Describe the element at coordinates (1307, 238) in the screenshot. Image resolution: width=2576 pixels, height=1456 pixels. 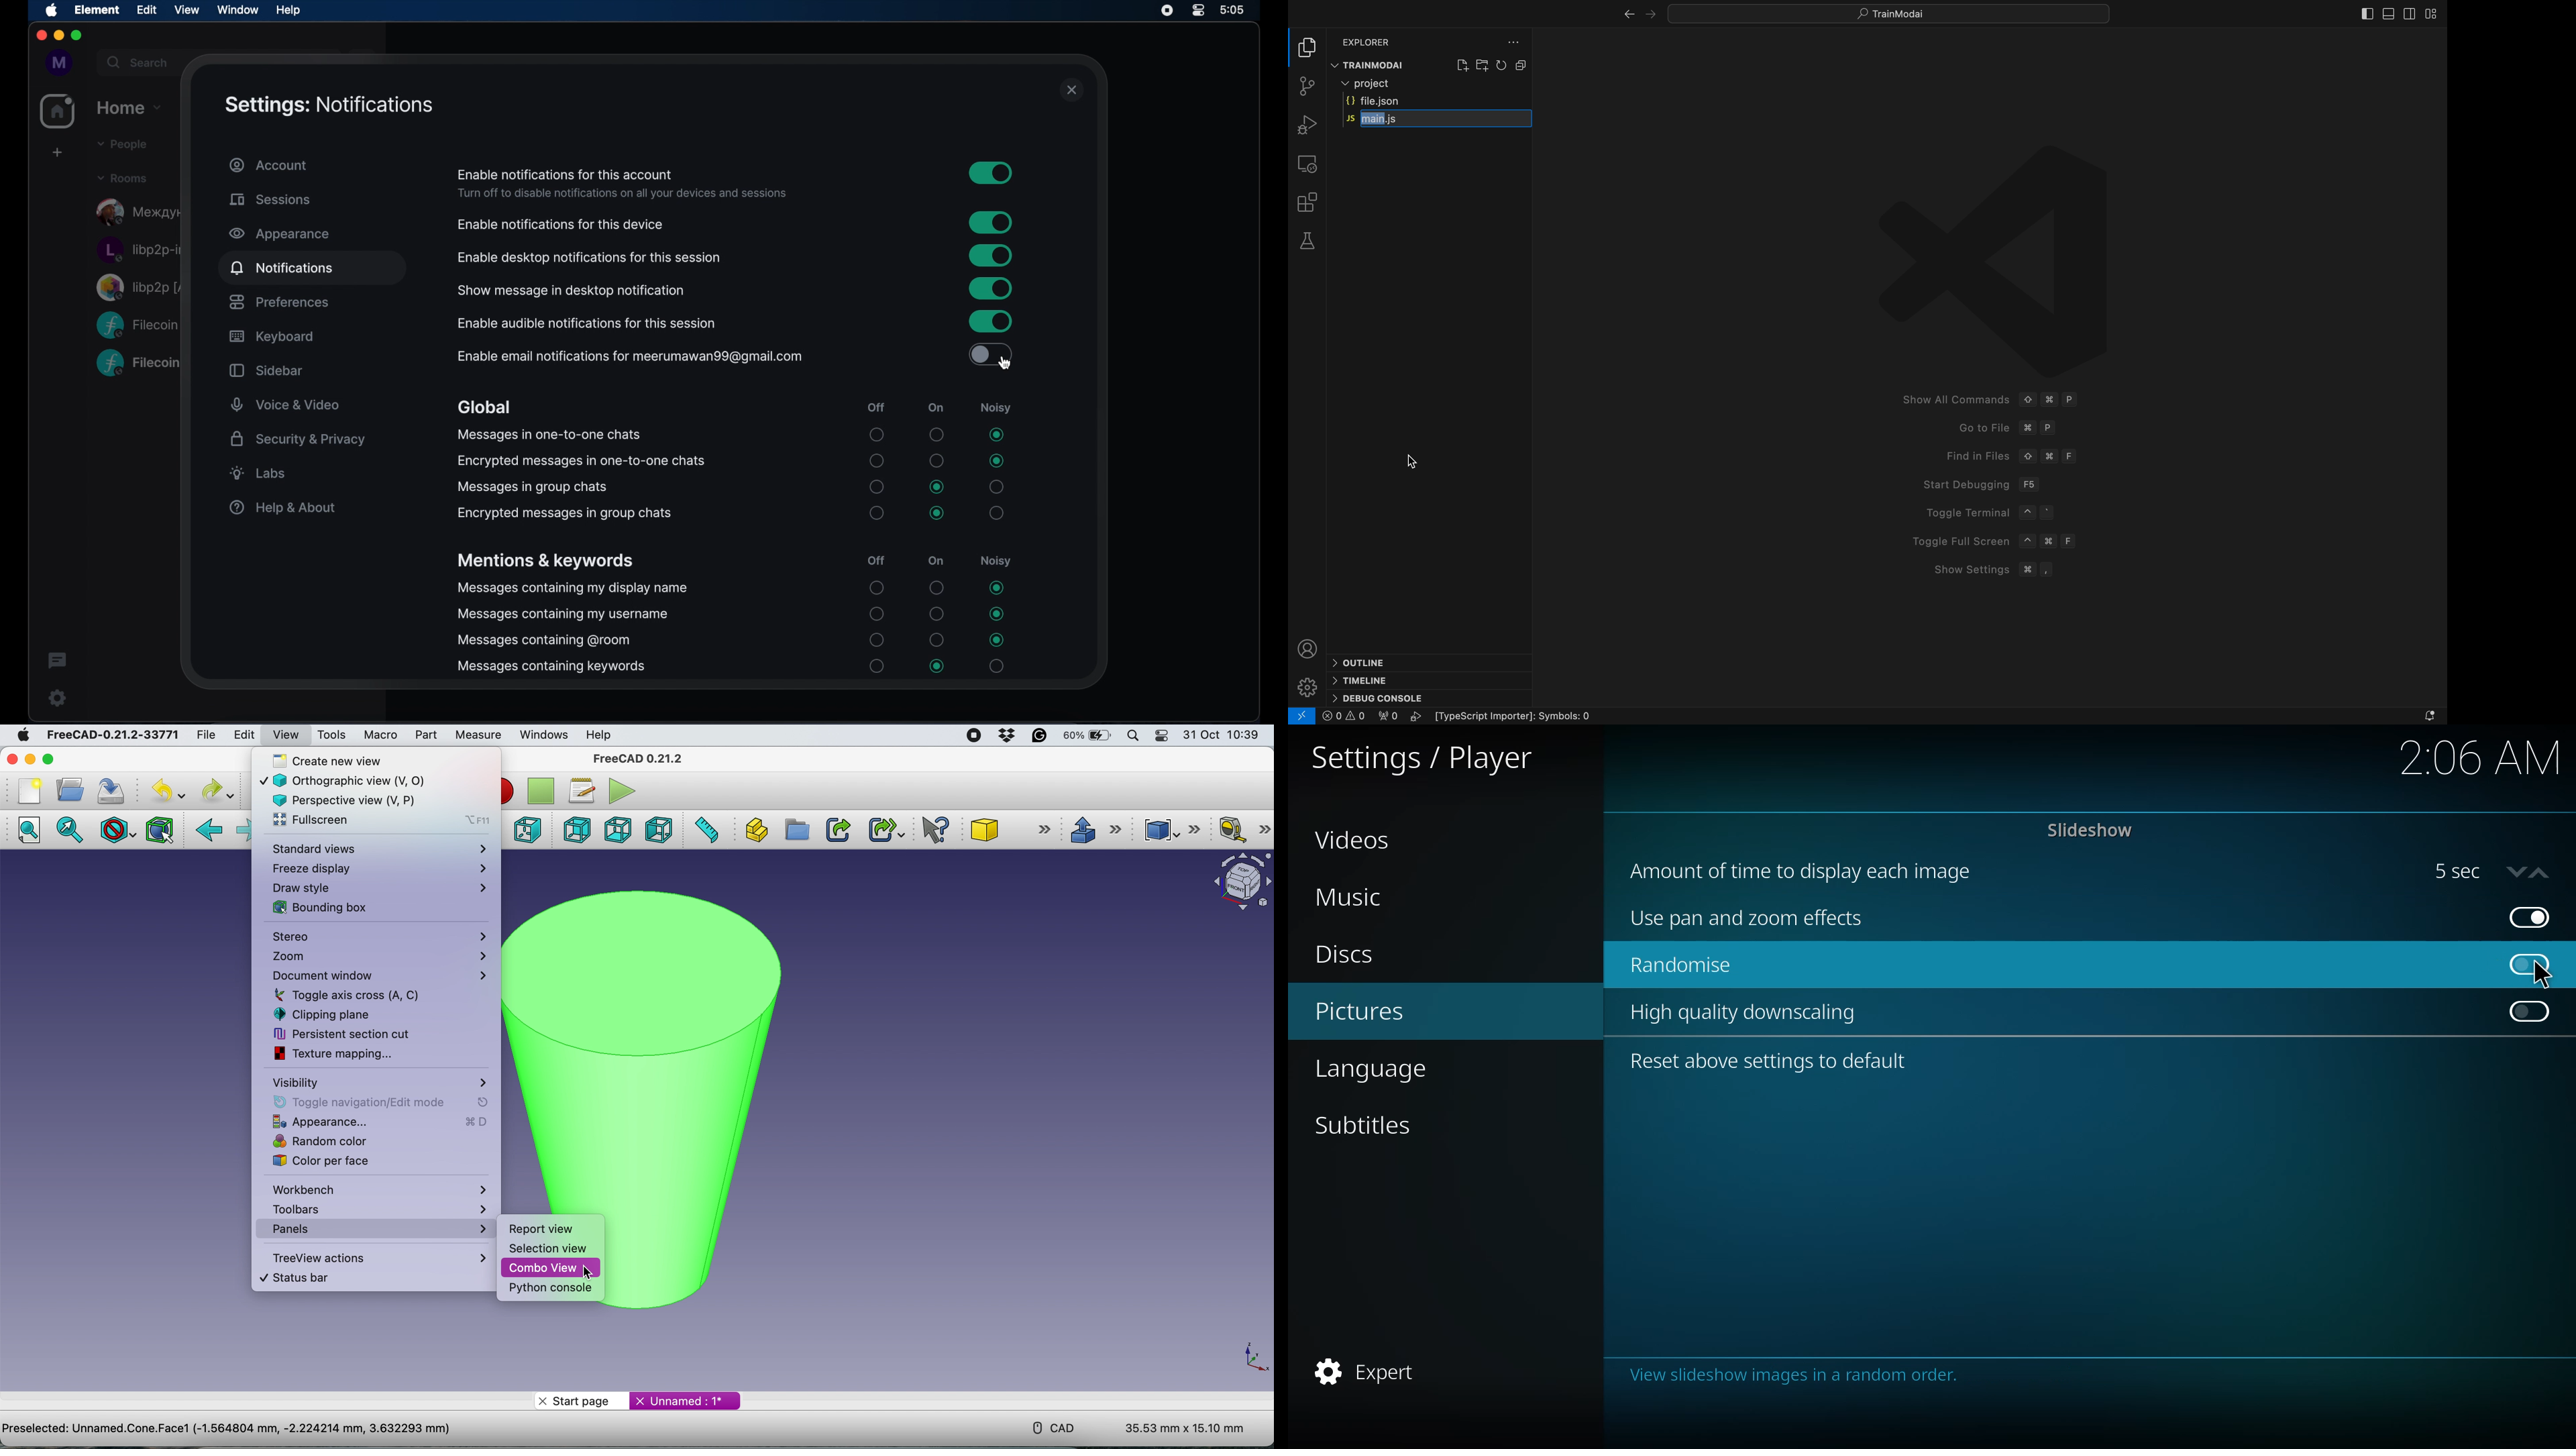
I see `tests` at that location.